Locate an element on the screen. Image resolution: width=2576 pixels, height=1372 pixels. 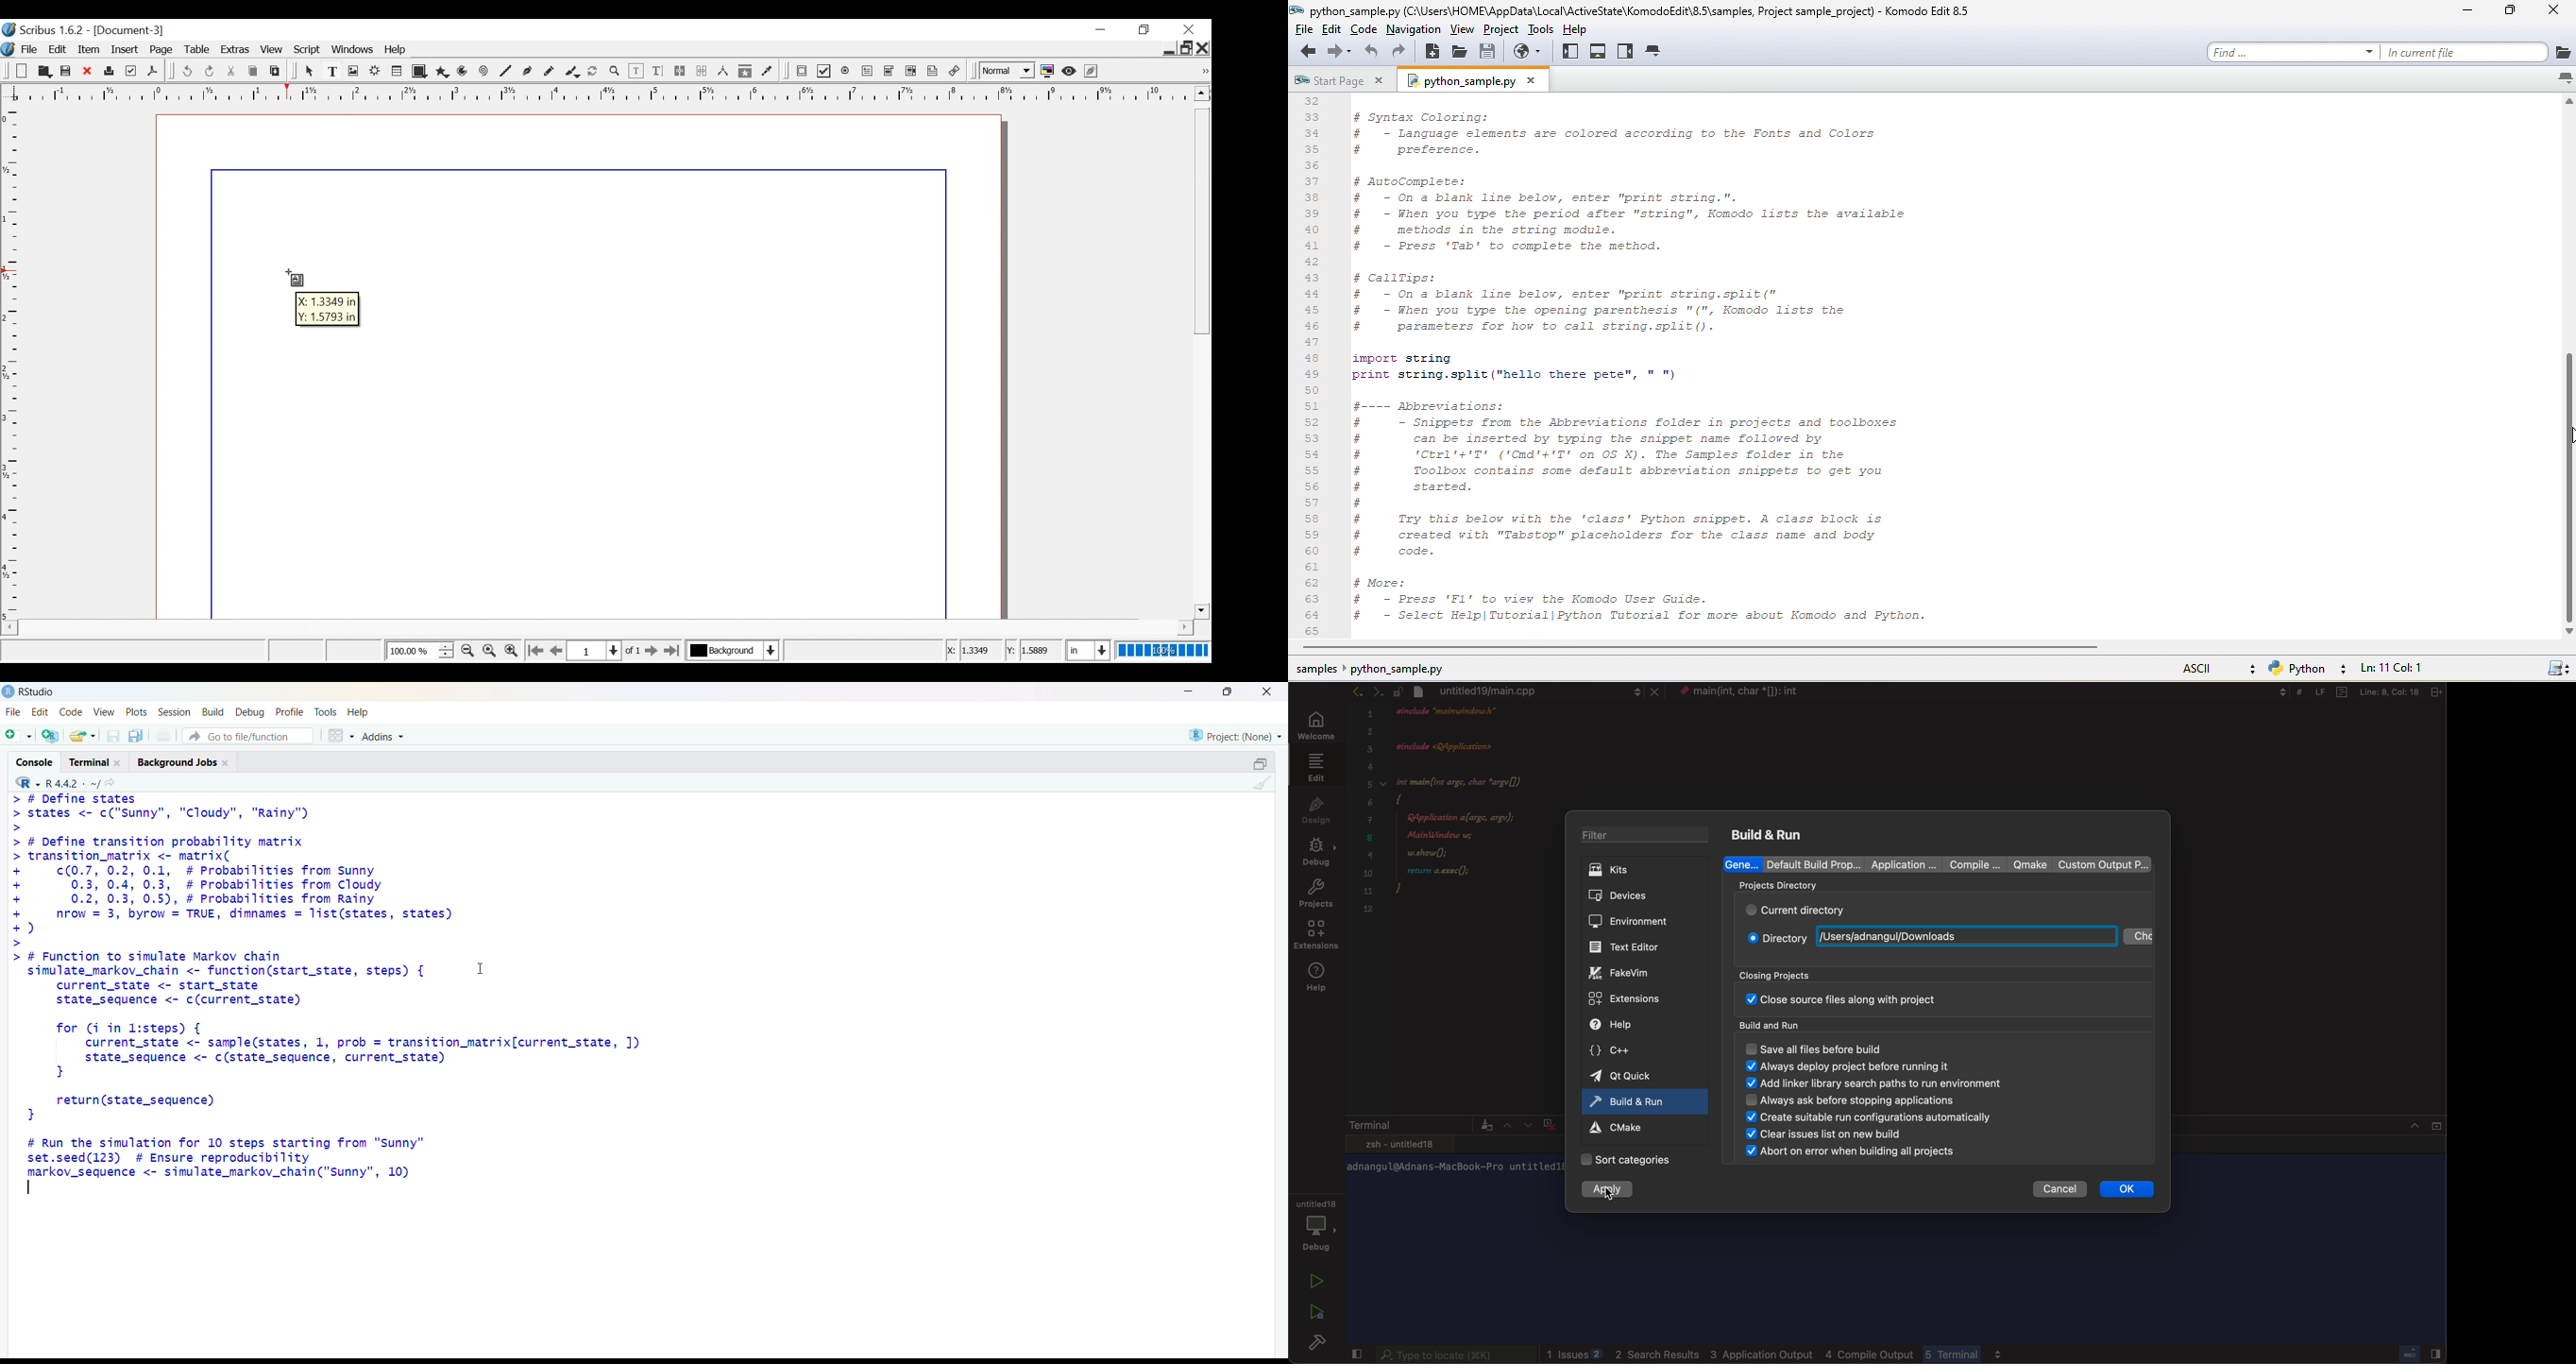
Redo is located at coordinates (211, 70).